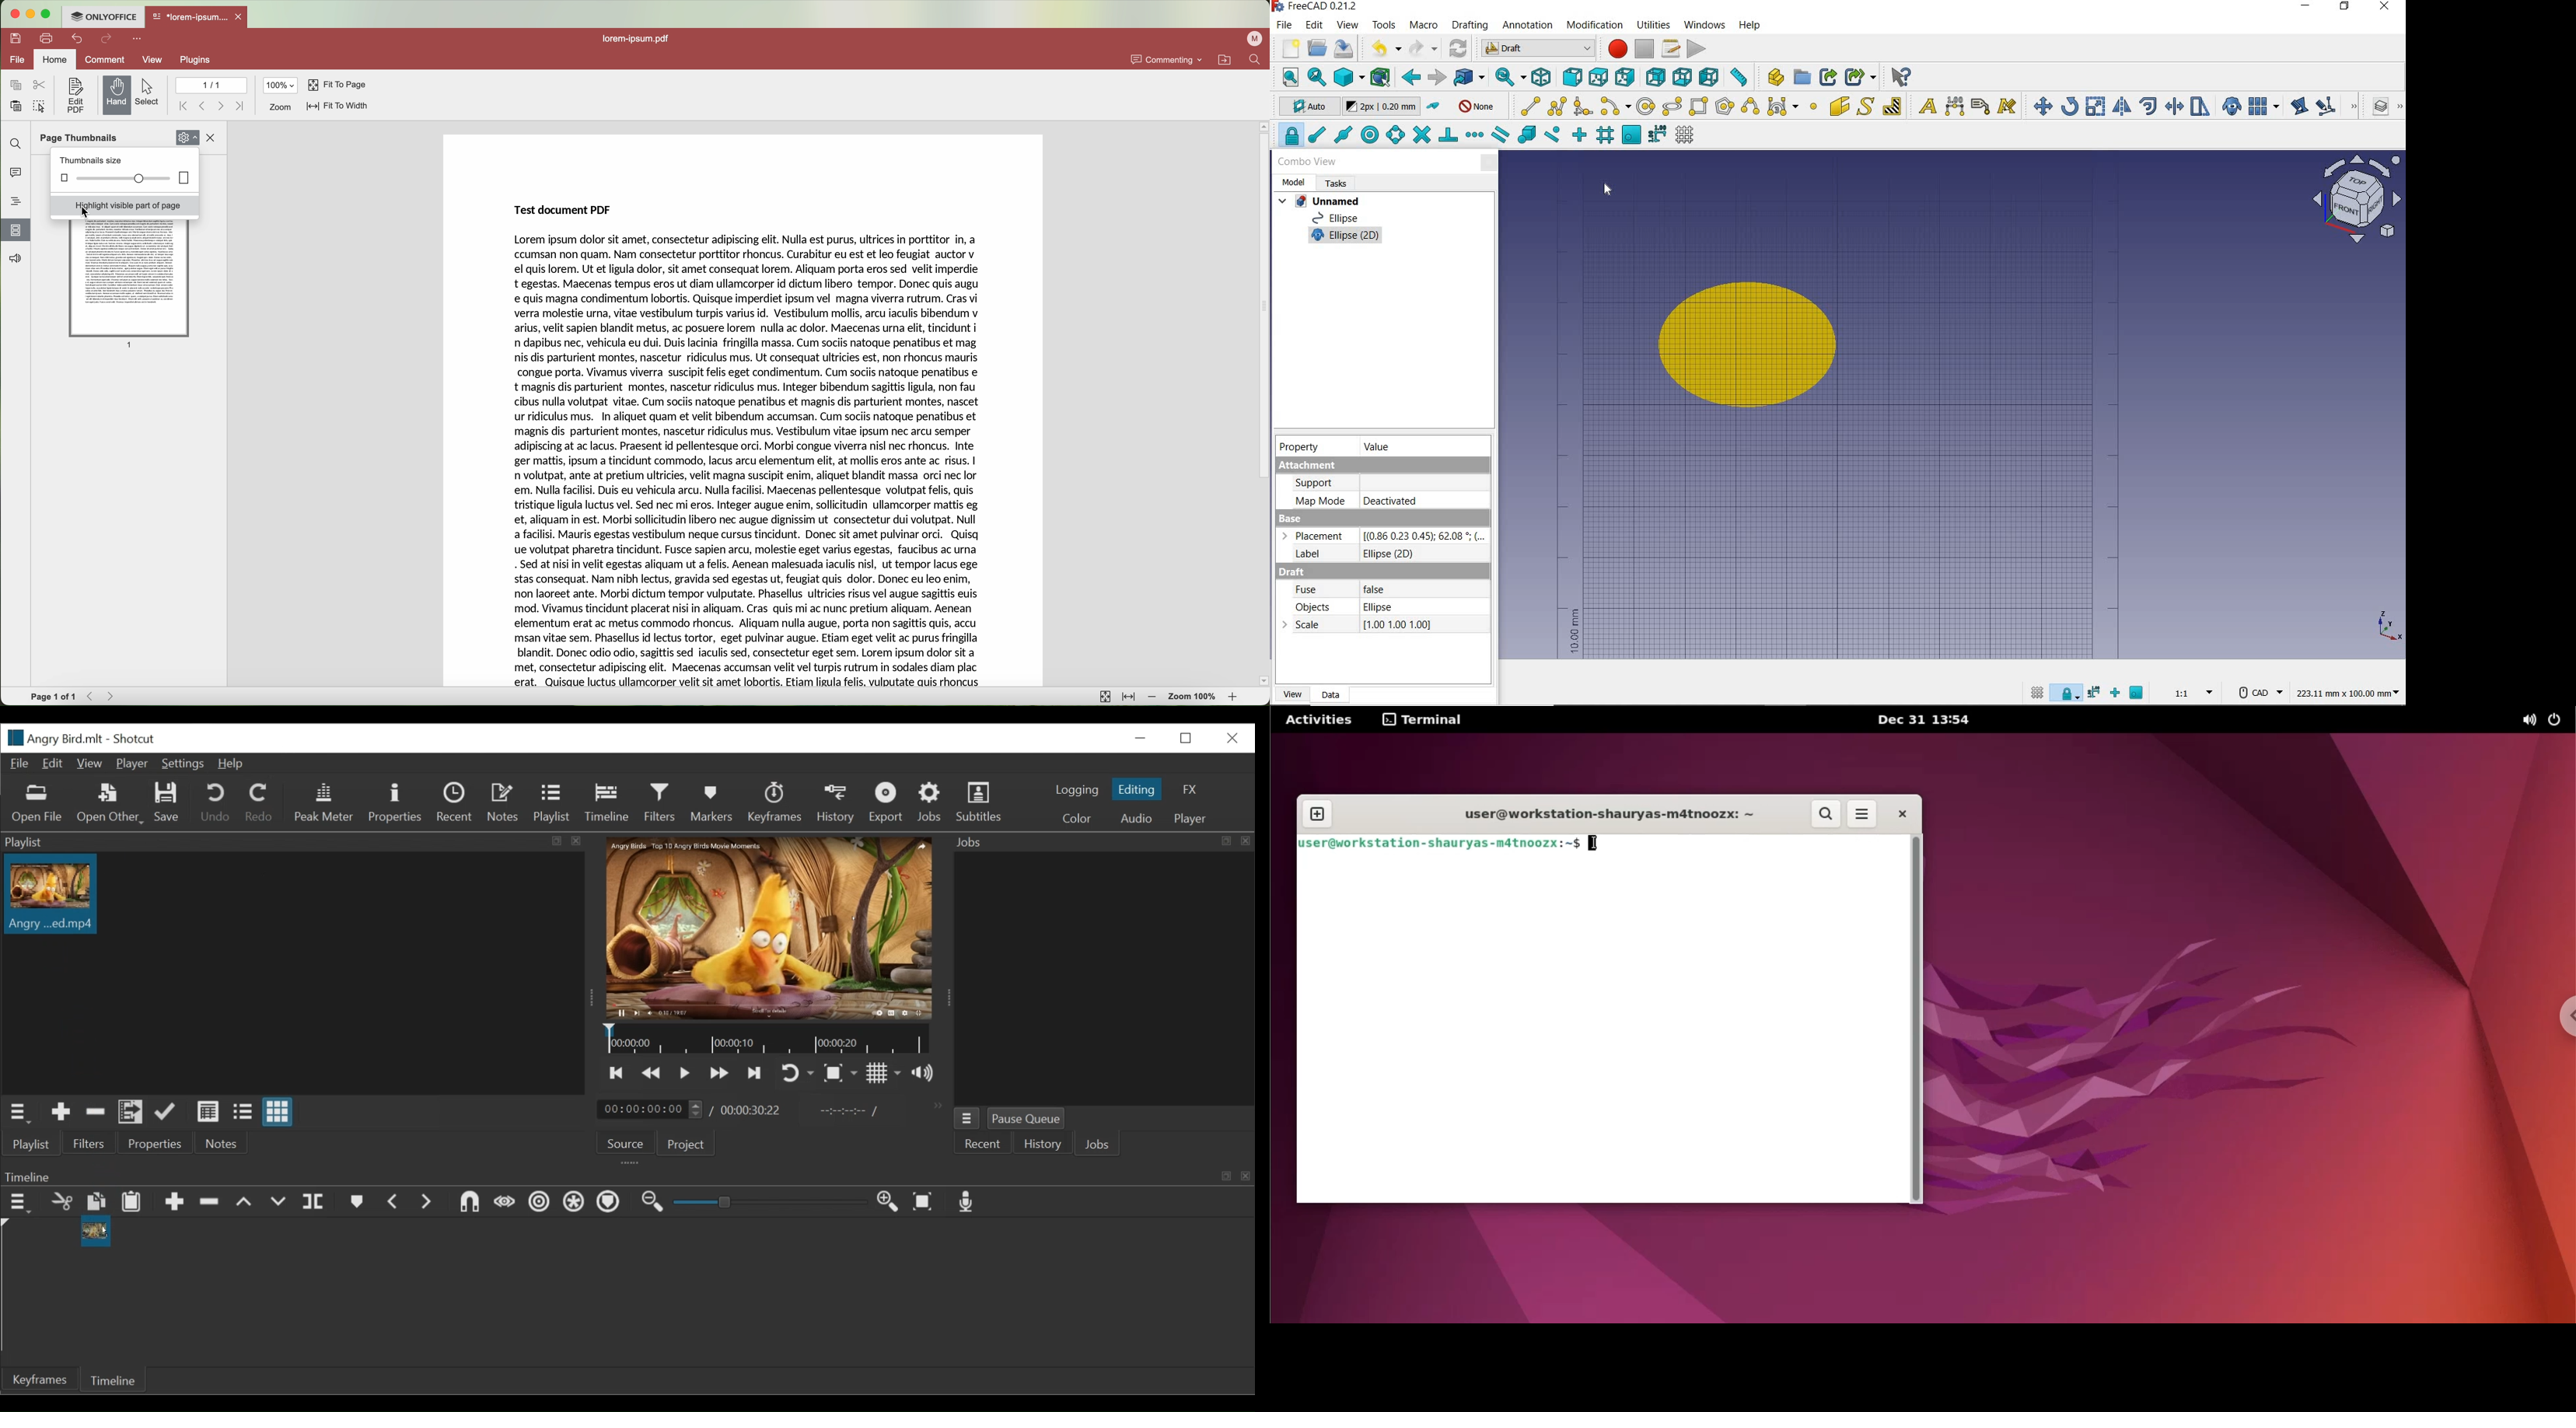 This screenshot has width=2576, height=1428. I want to click on Ripple, so click(539, 1202).